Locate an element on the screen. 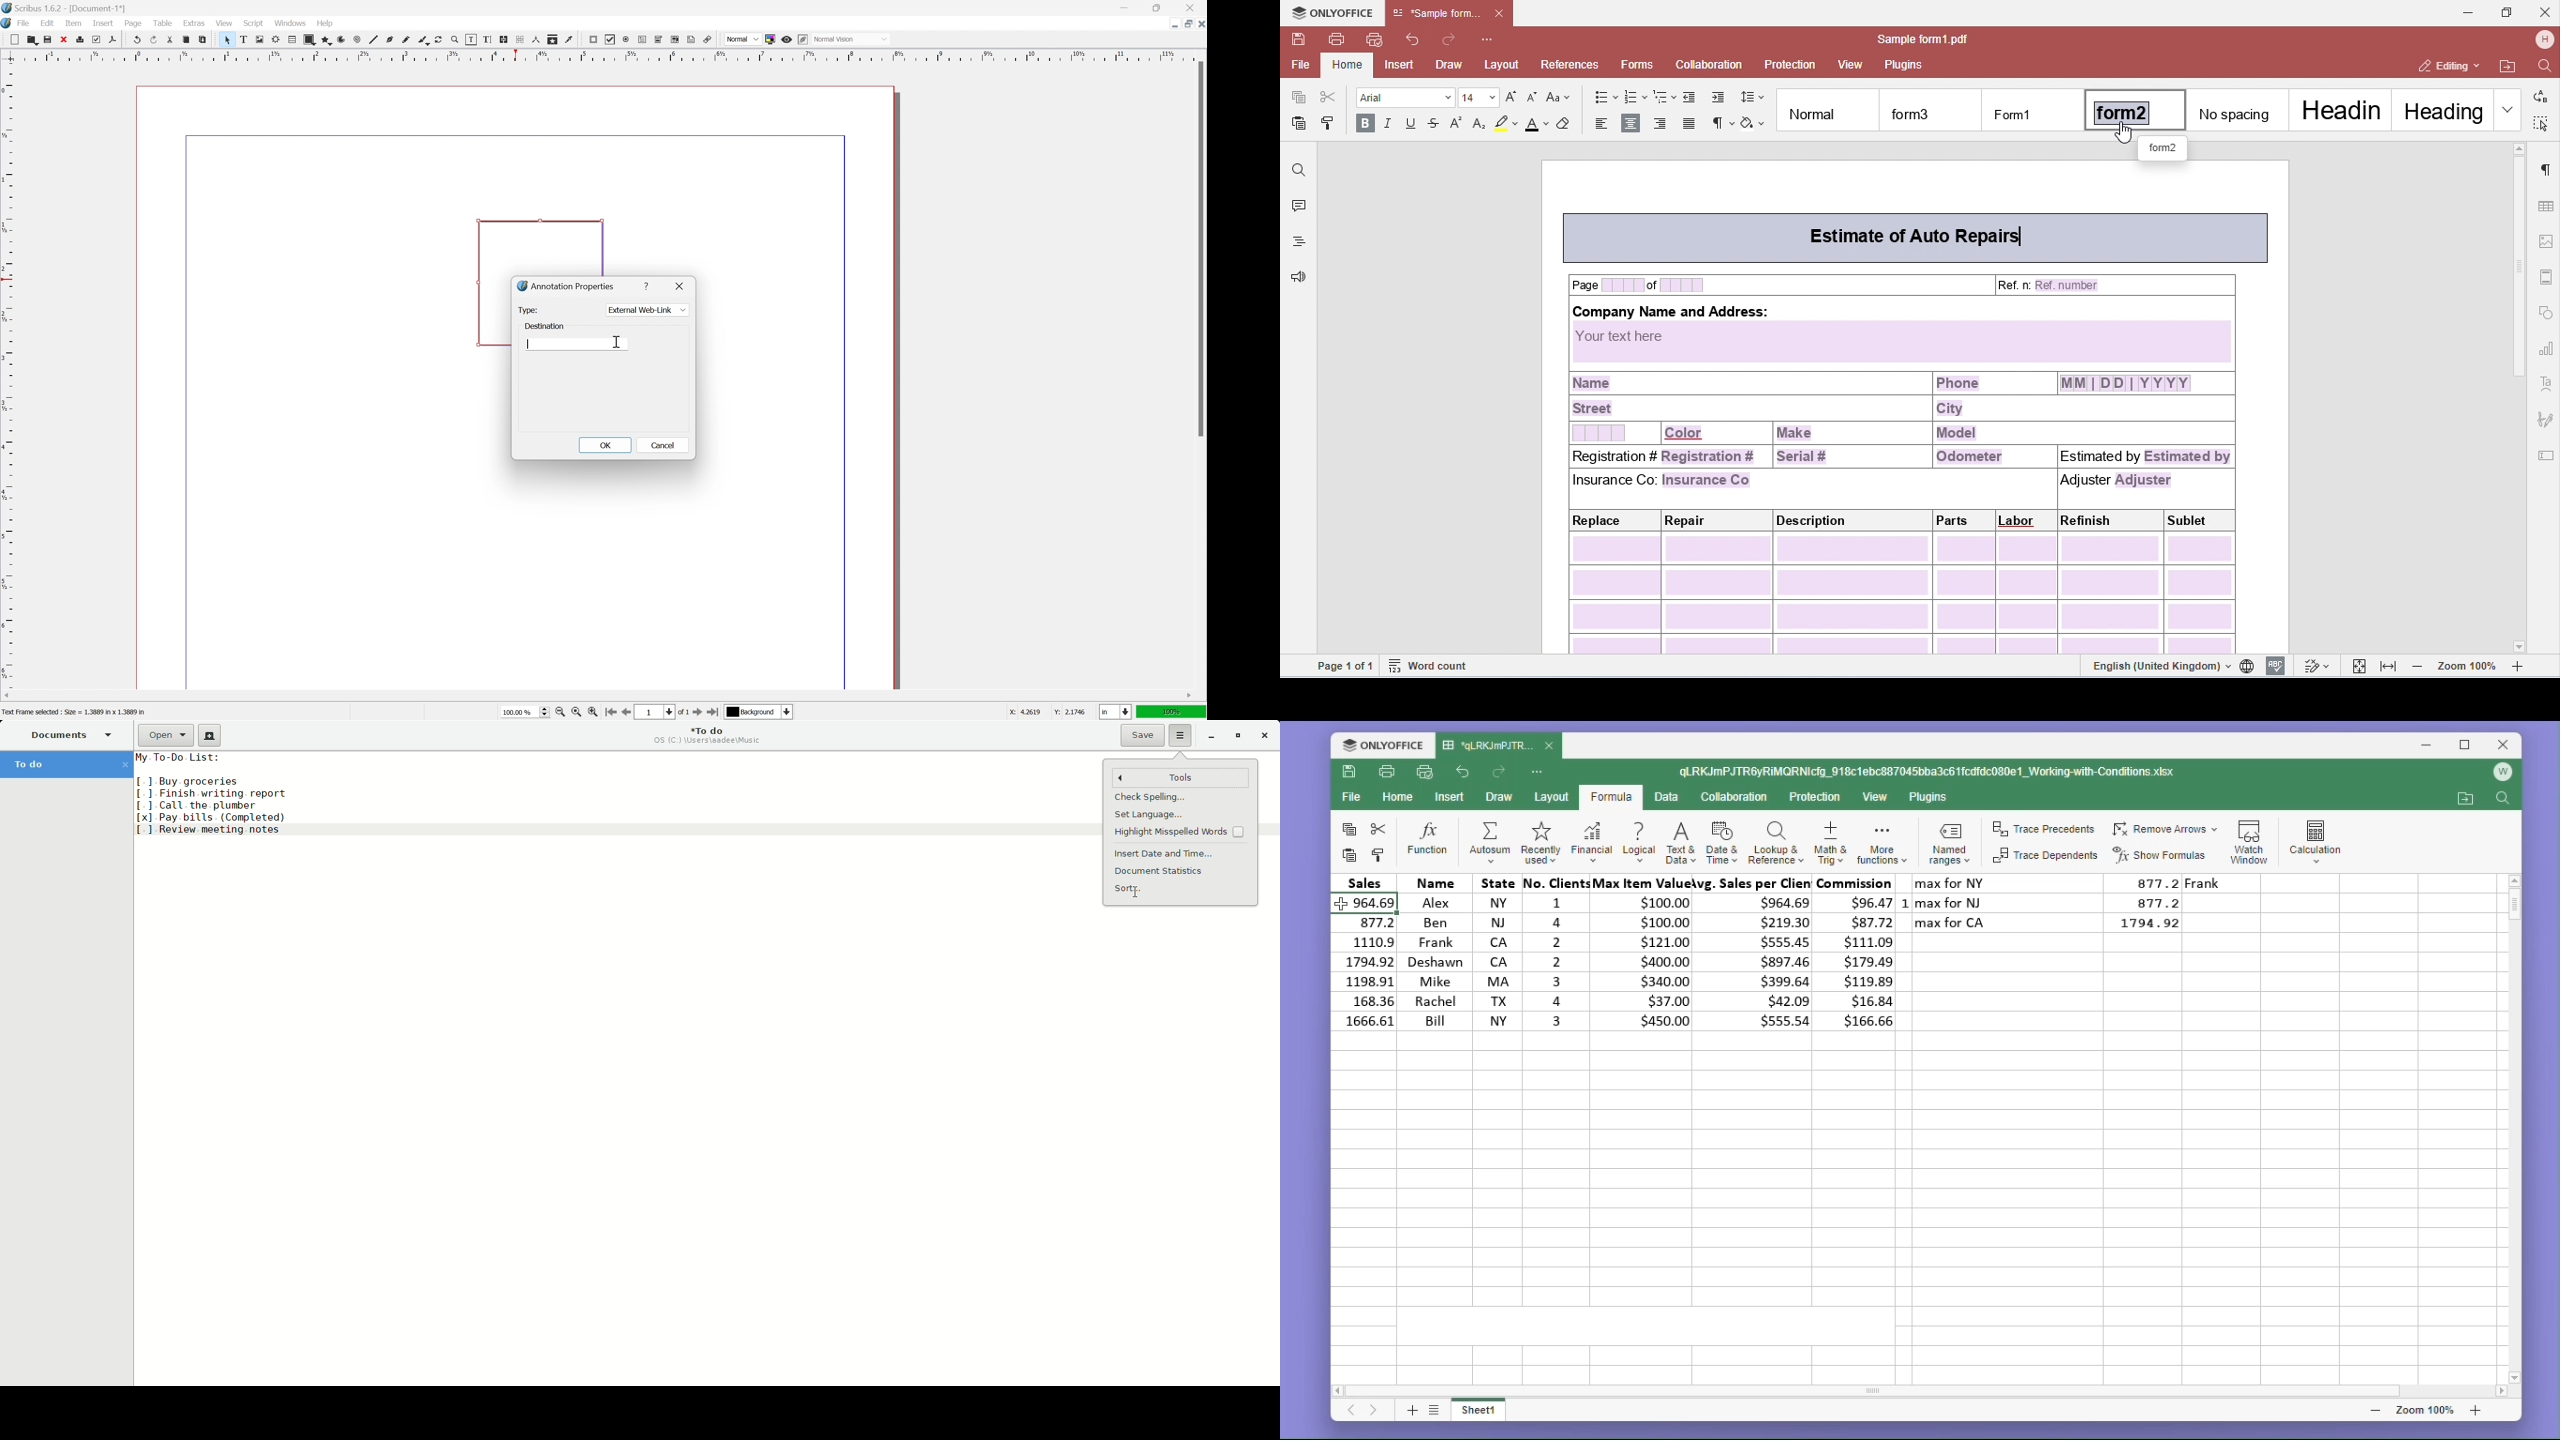 The width and height of the screenshot is (2576, 1456). paste is located at coordinates (202, 39).